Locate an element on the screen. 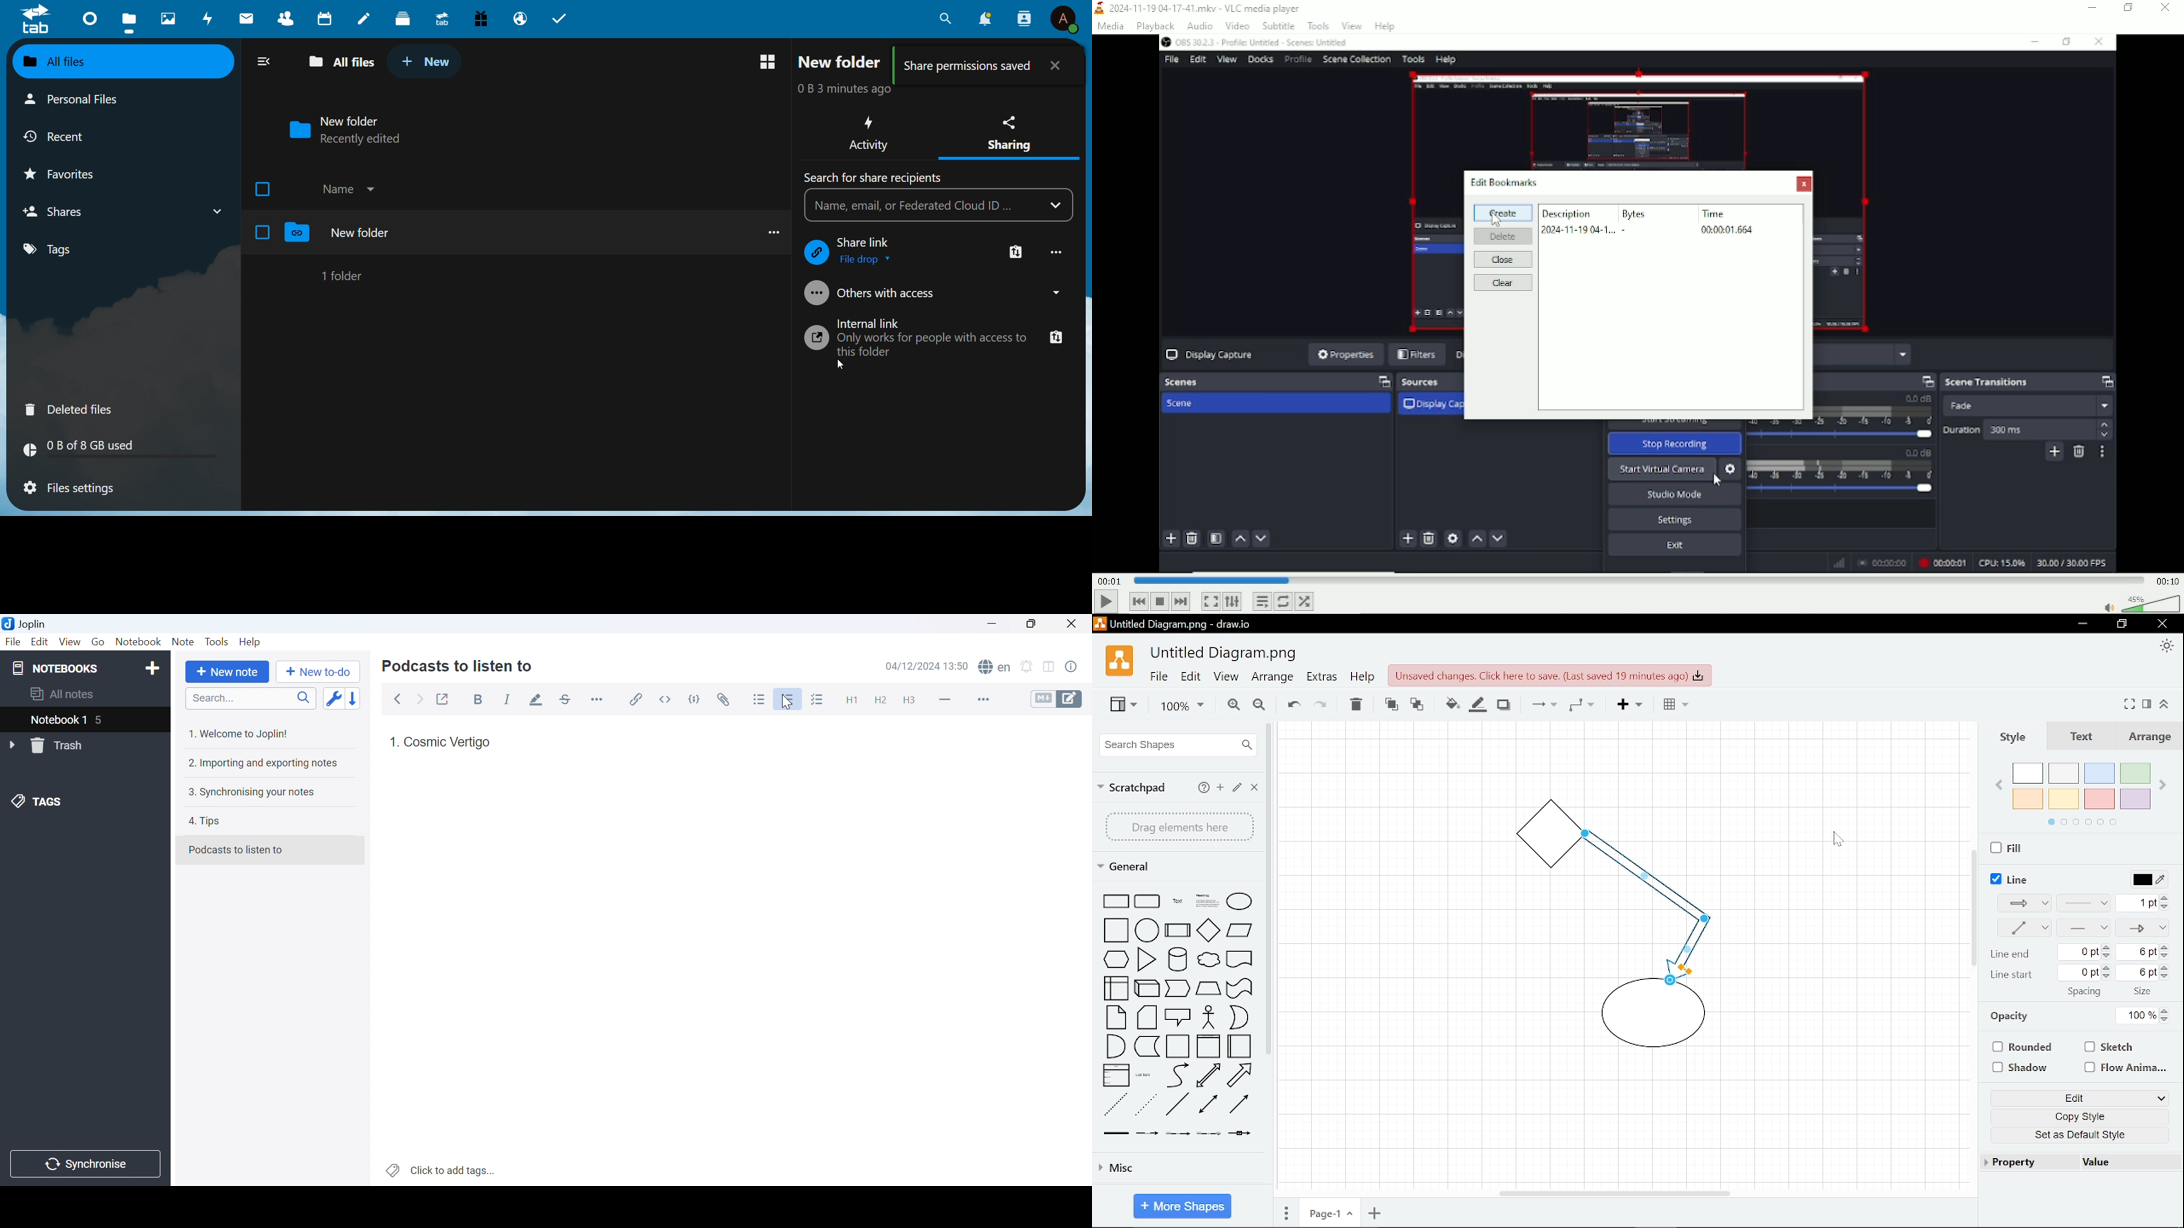  Strikethrough is located at coordinates (566, 698).